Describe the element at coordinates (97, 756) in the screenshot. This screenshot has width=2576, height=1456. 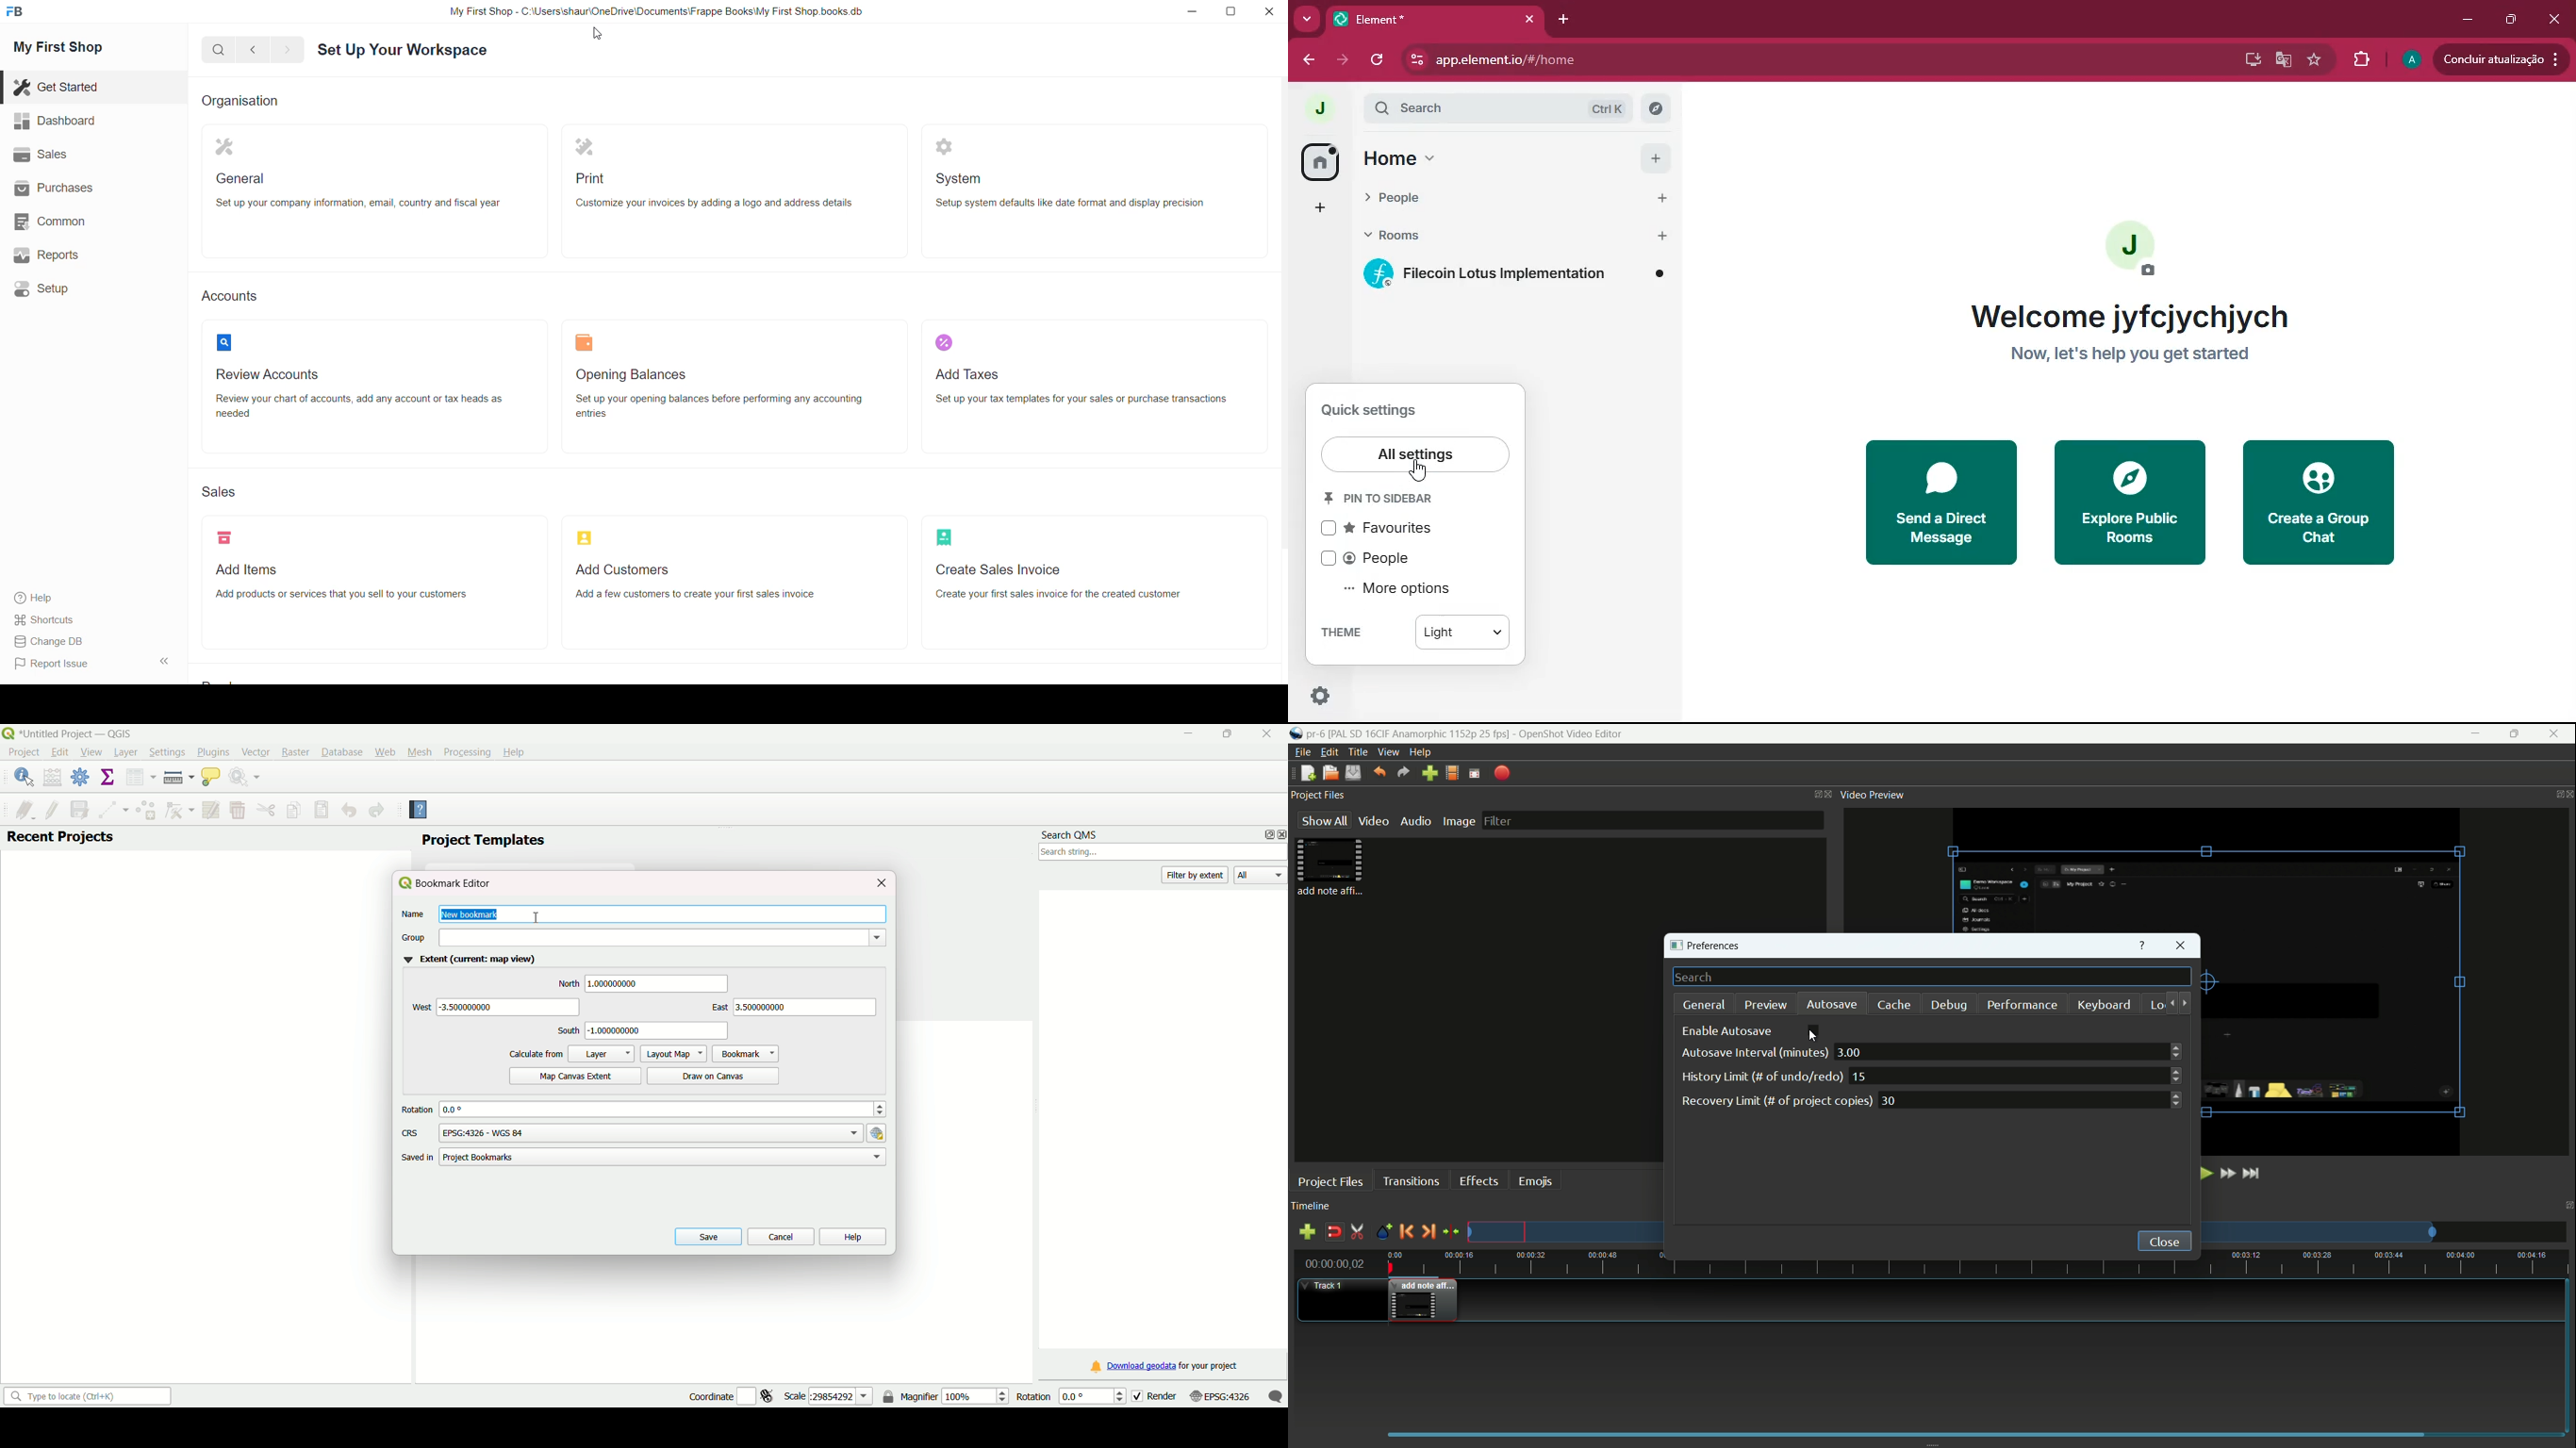
I see `Cursor` at that location.